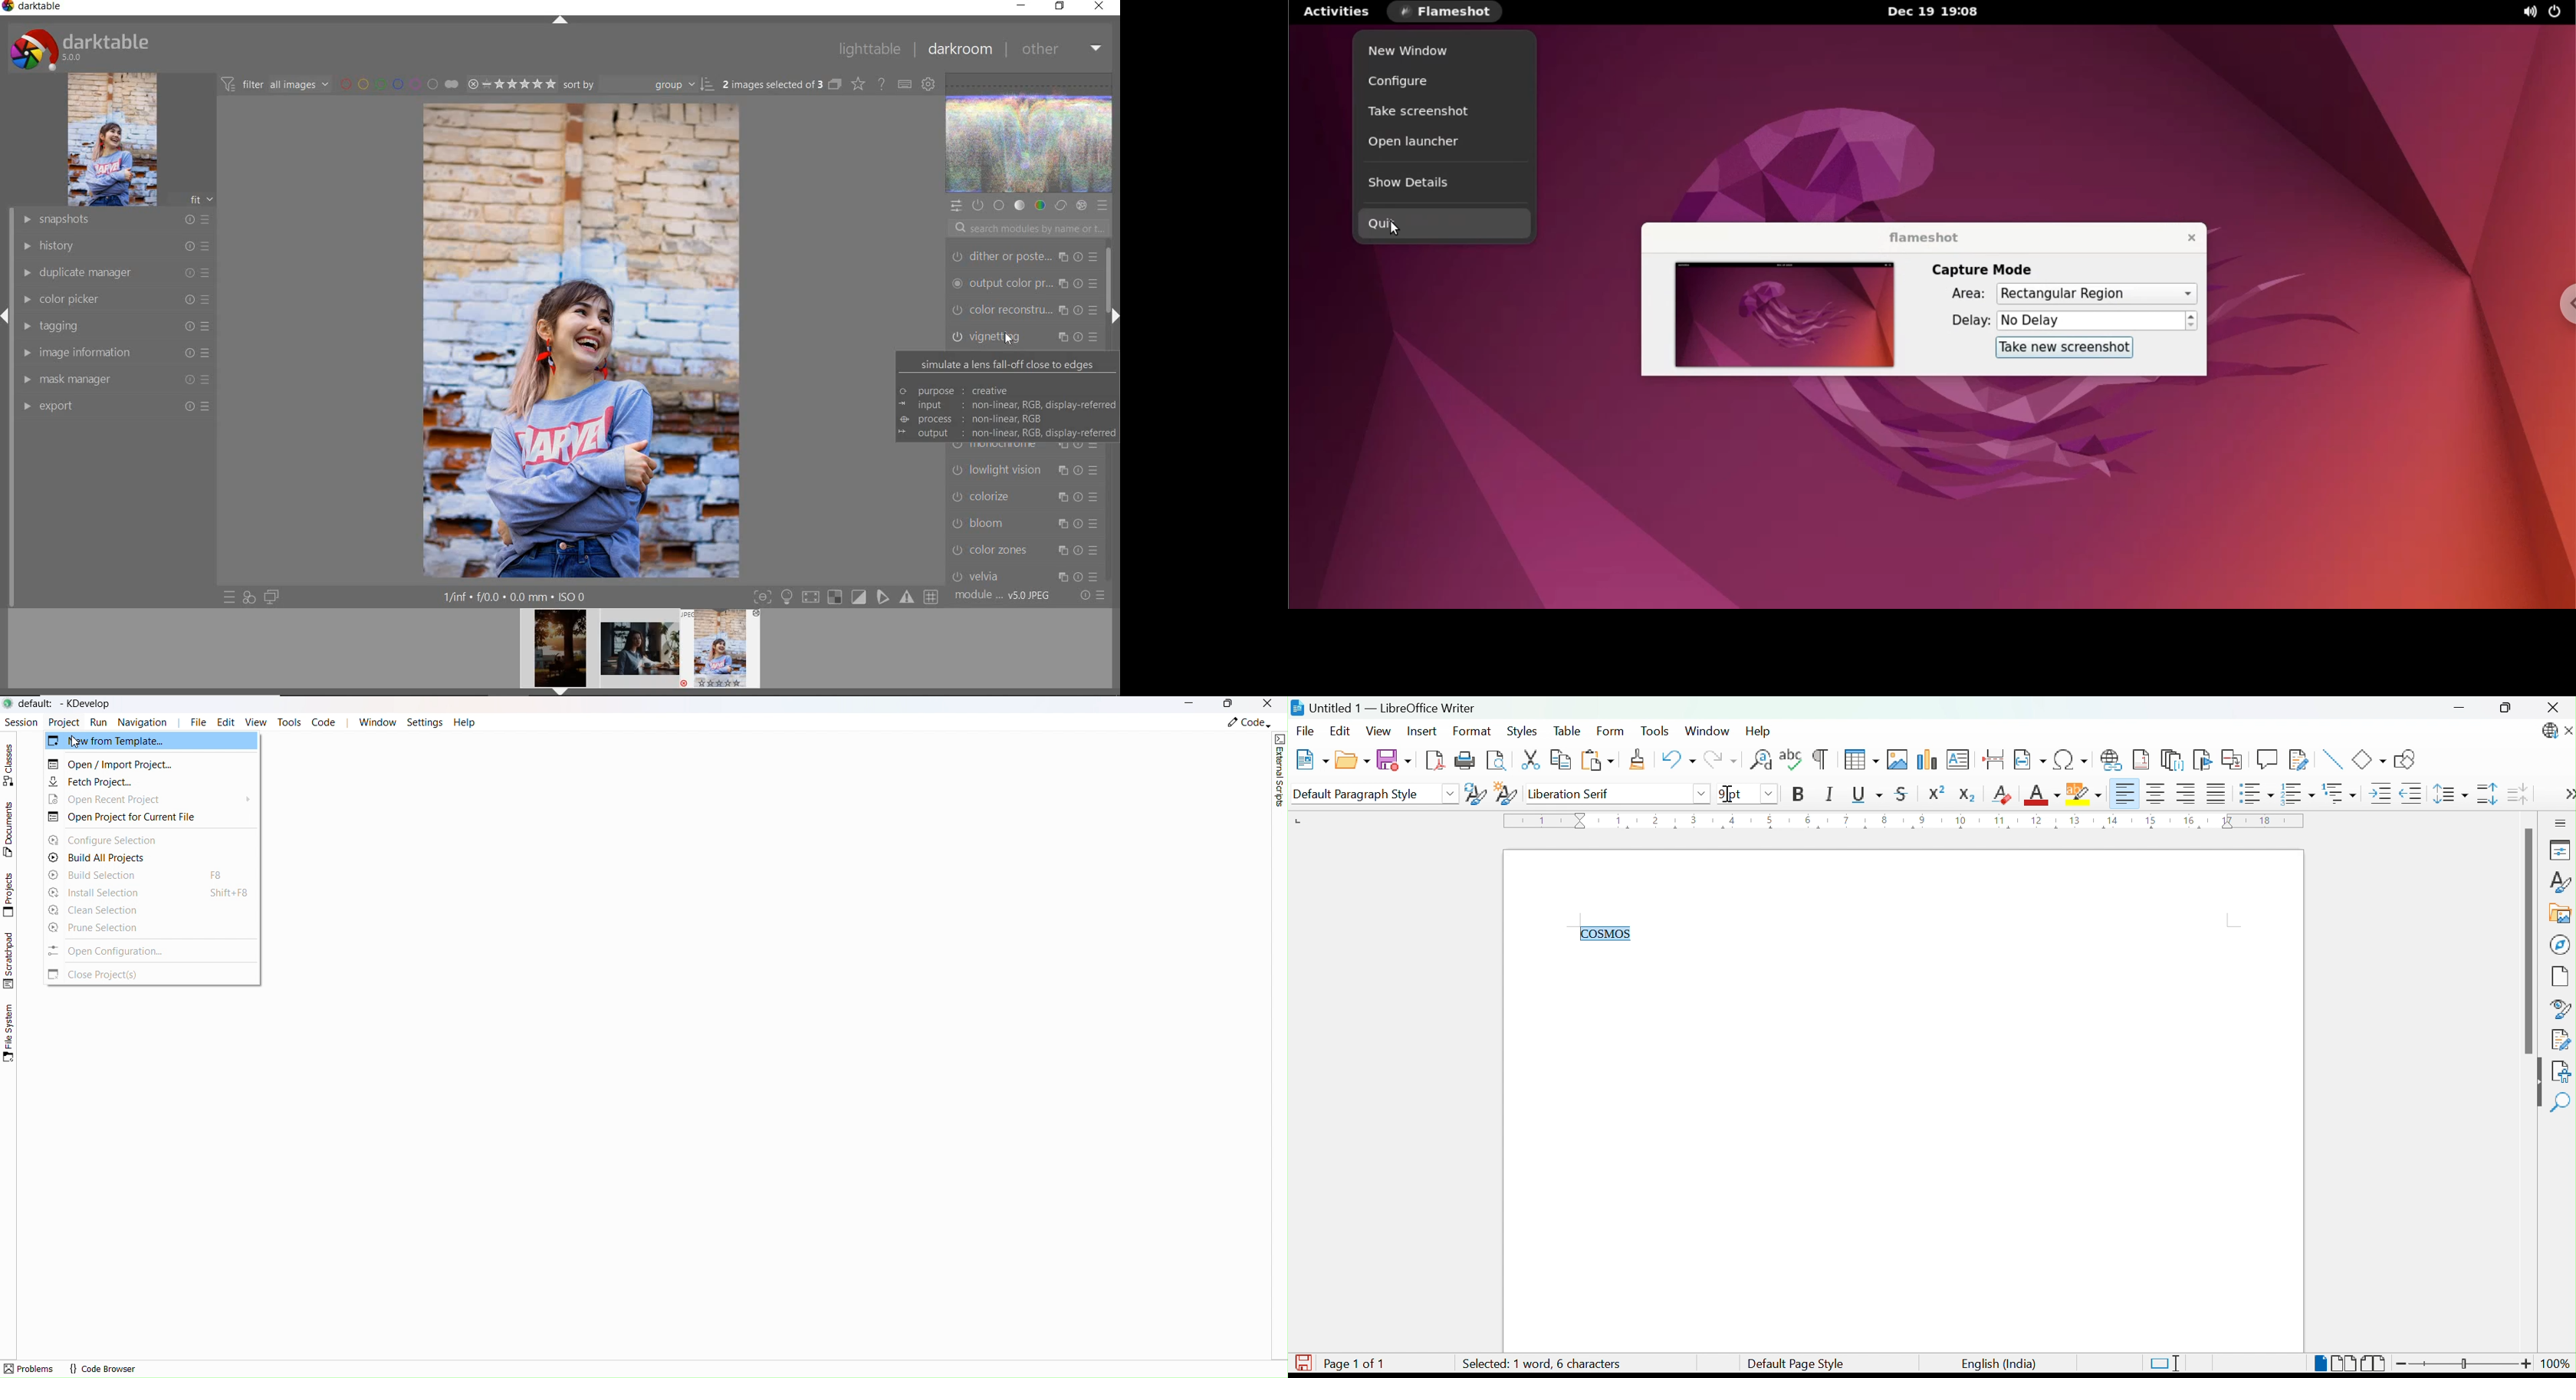 The image size is (2576, 1400). What do you see at coordinates (144, 765) in the screenshot?
I see `Open/Import Project` at bounding box center [144, 765].